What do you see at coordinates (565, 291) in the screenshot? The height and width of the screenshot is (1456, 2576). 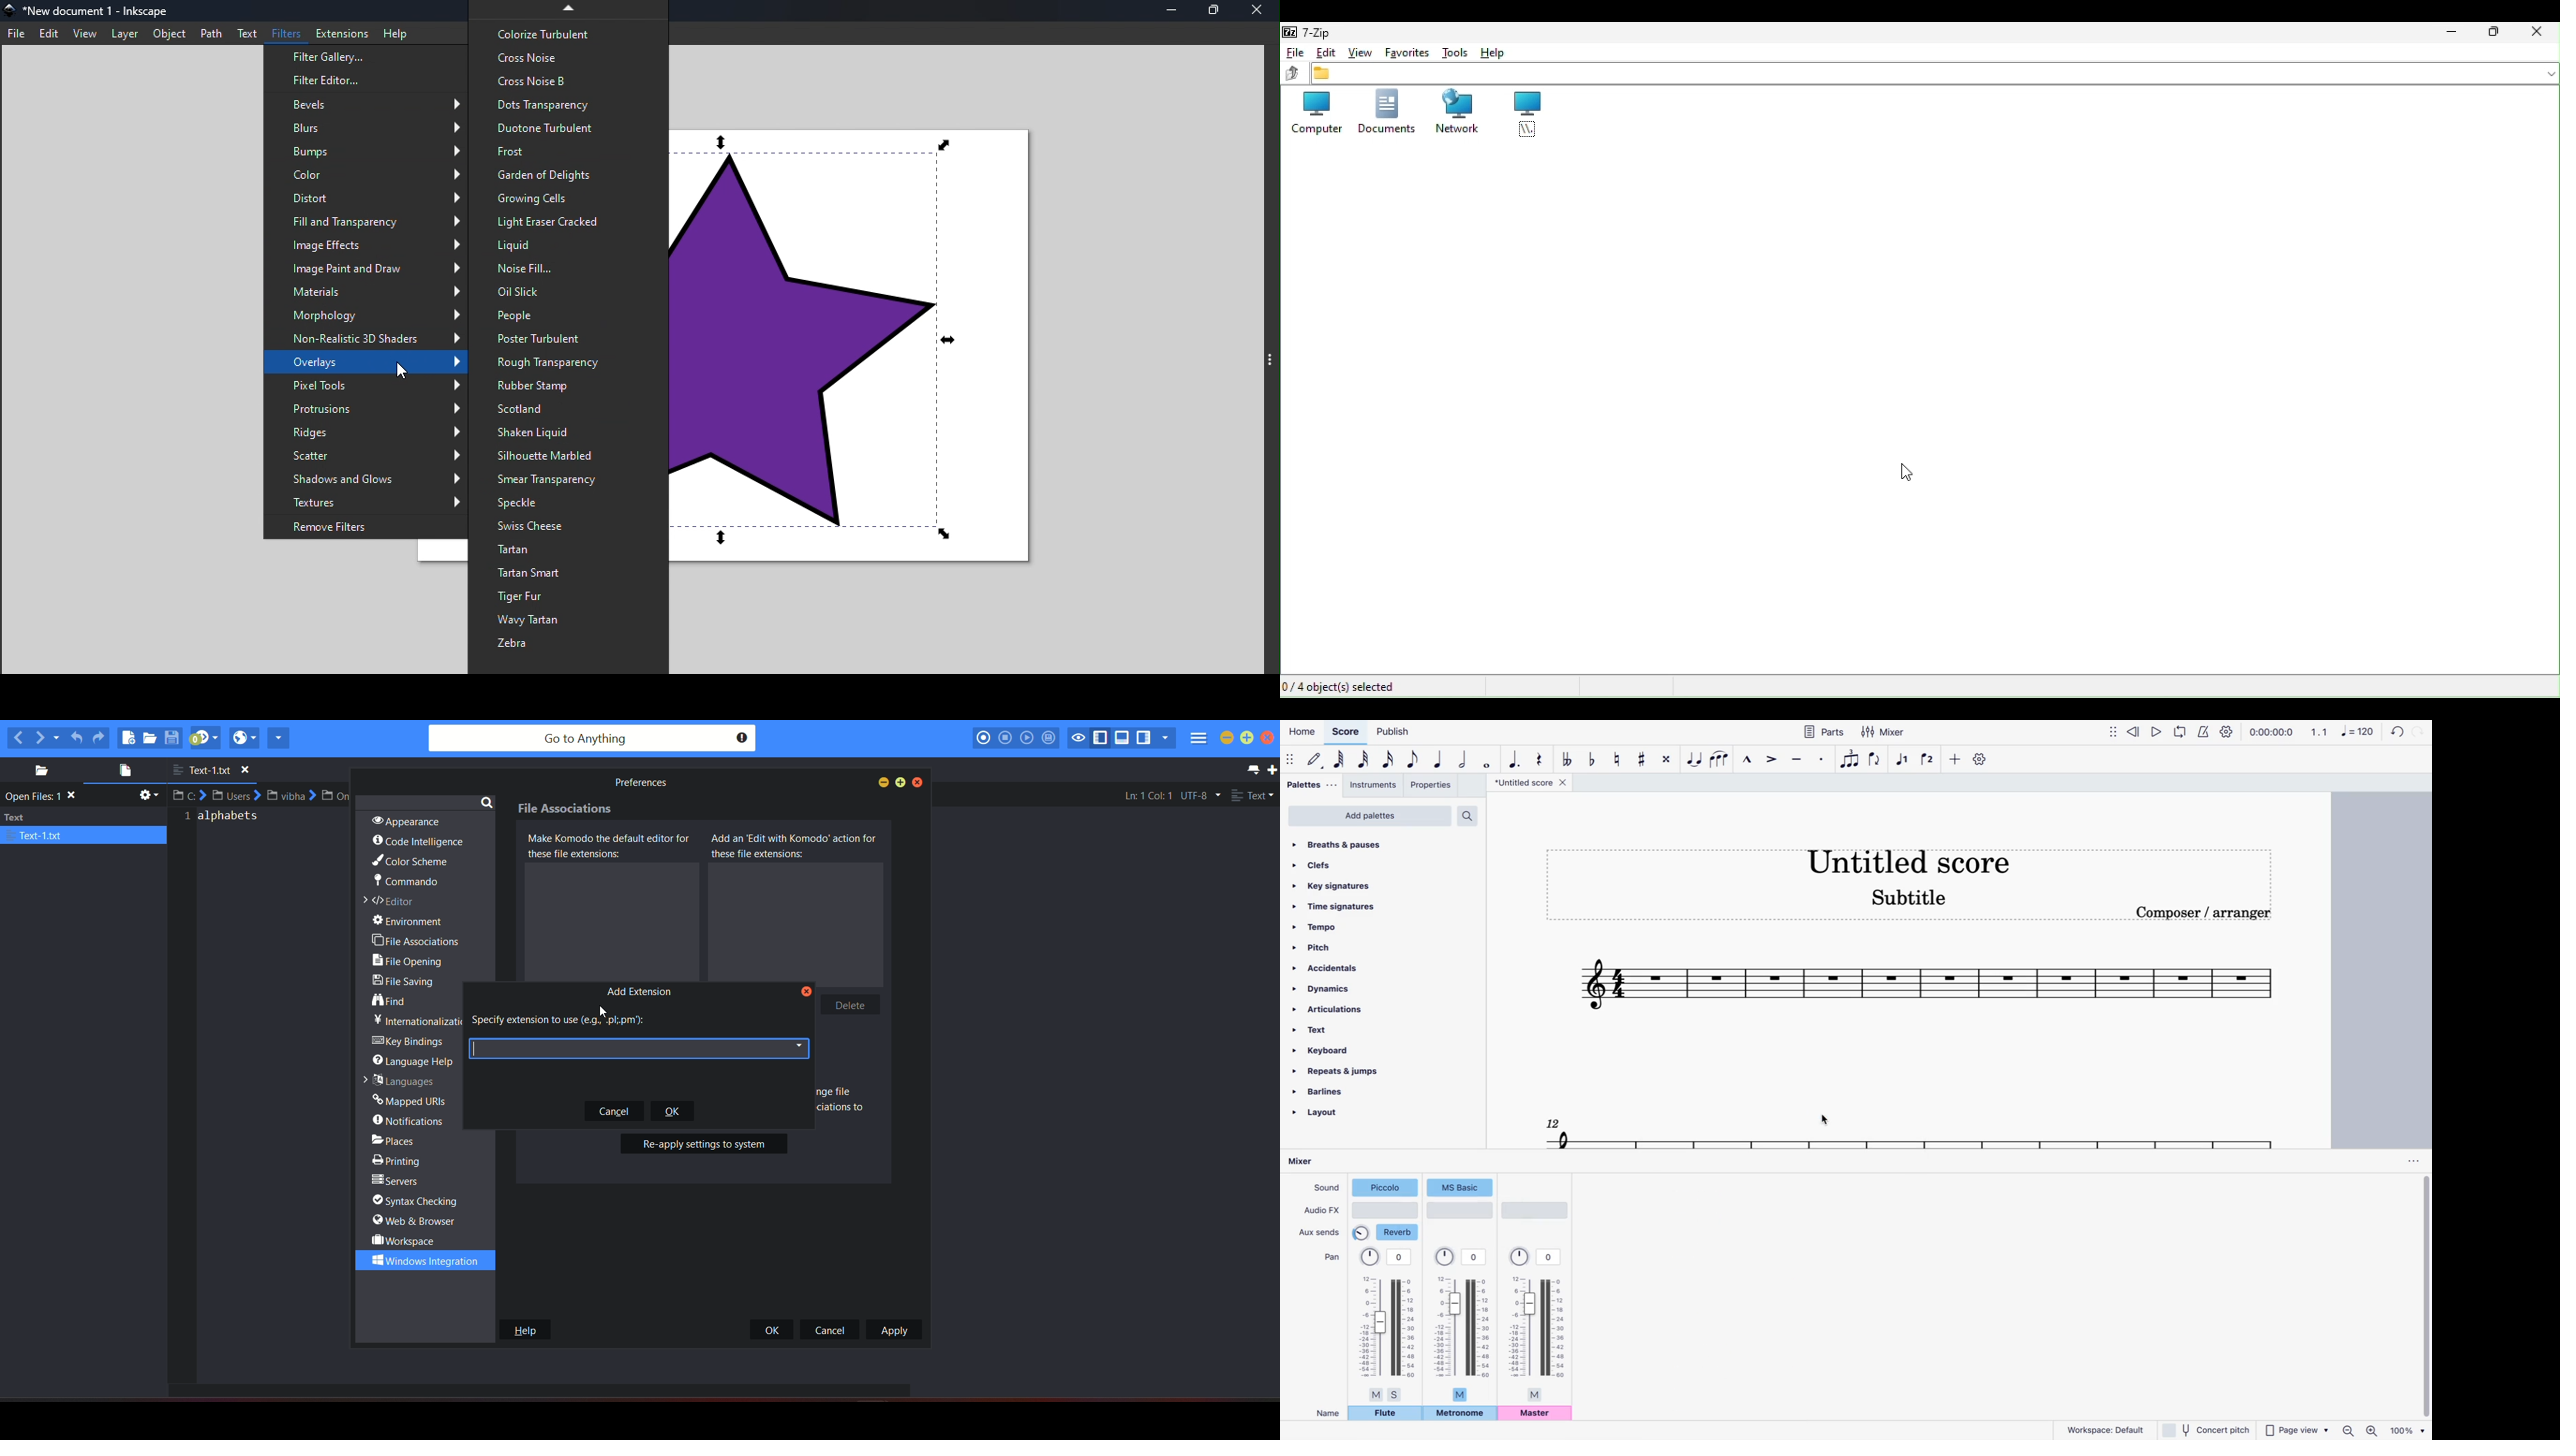 I see `Oil slick` at bounding box center [565, 291].